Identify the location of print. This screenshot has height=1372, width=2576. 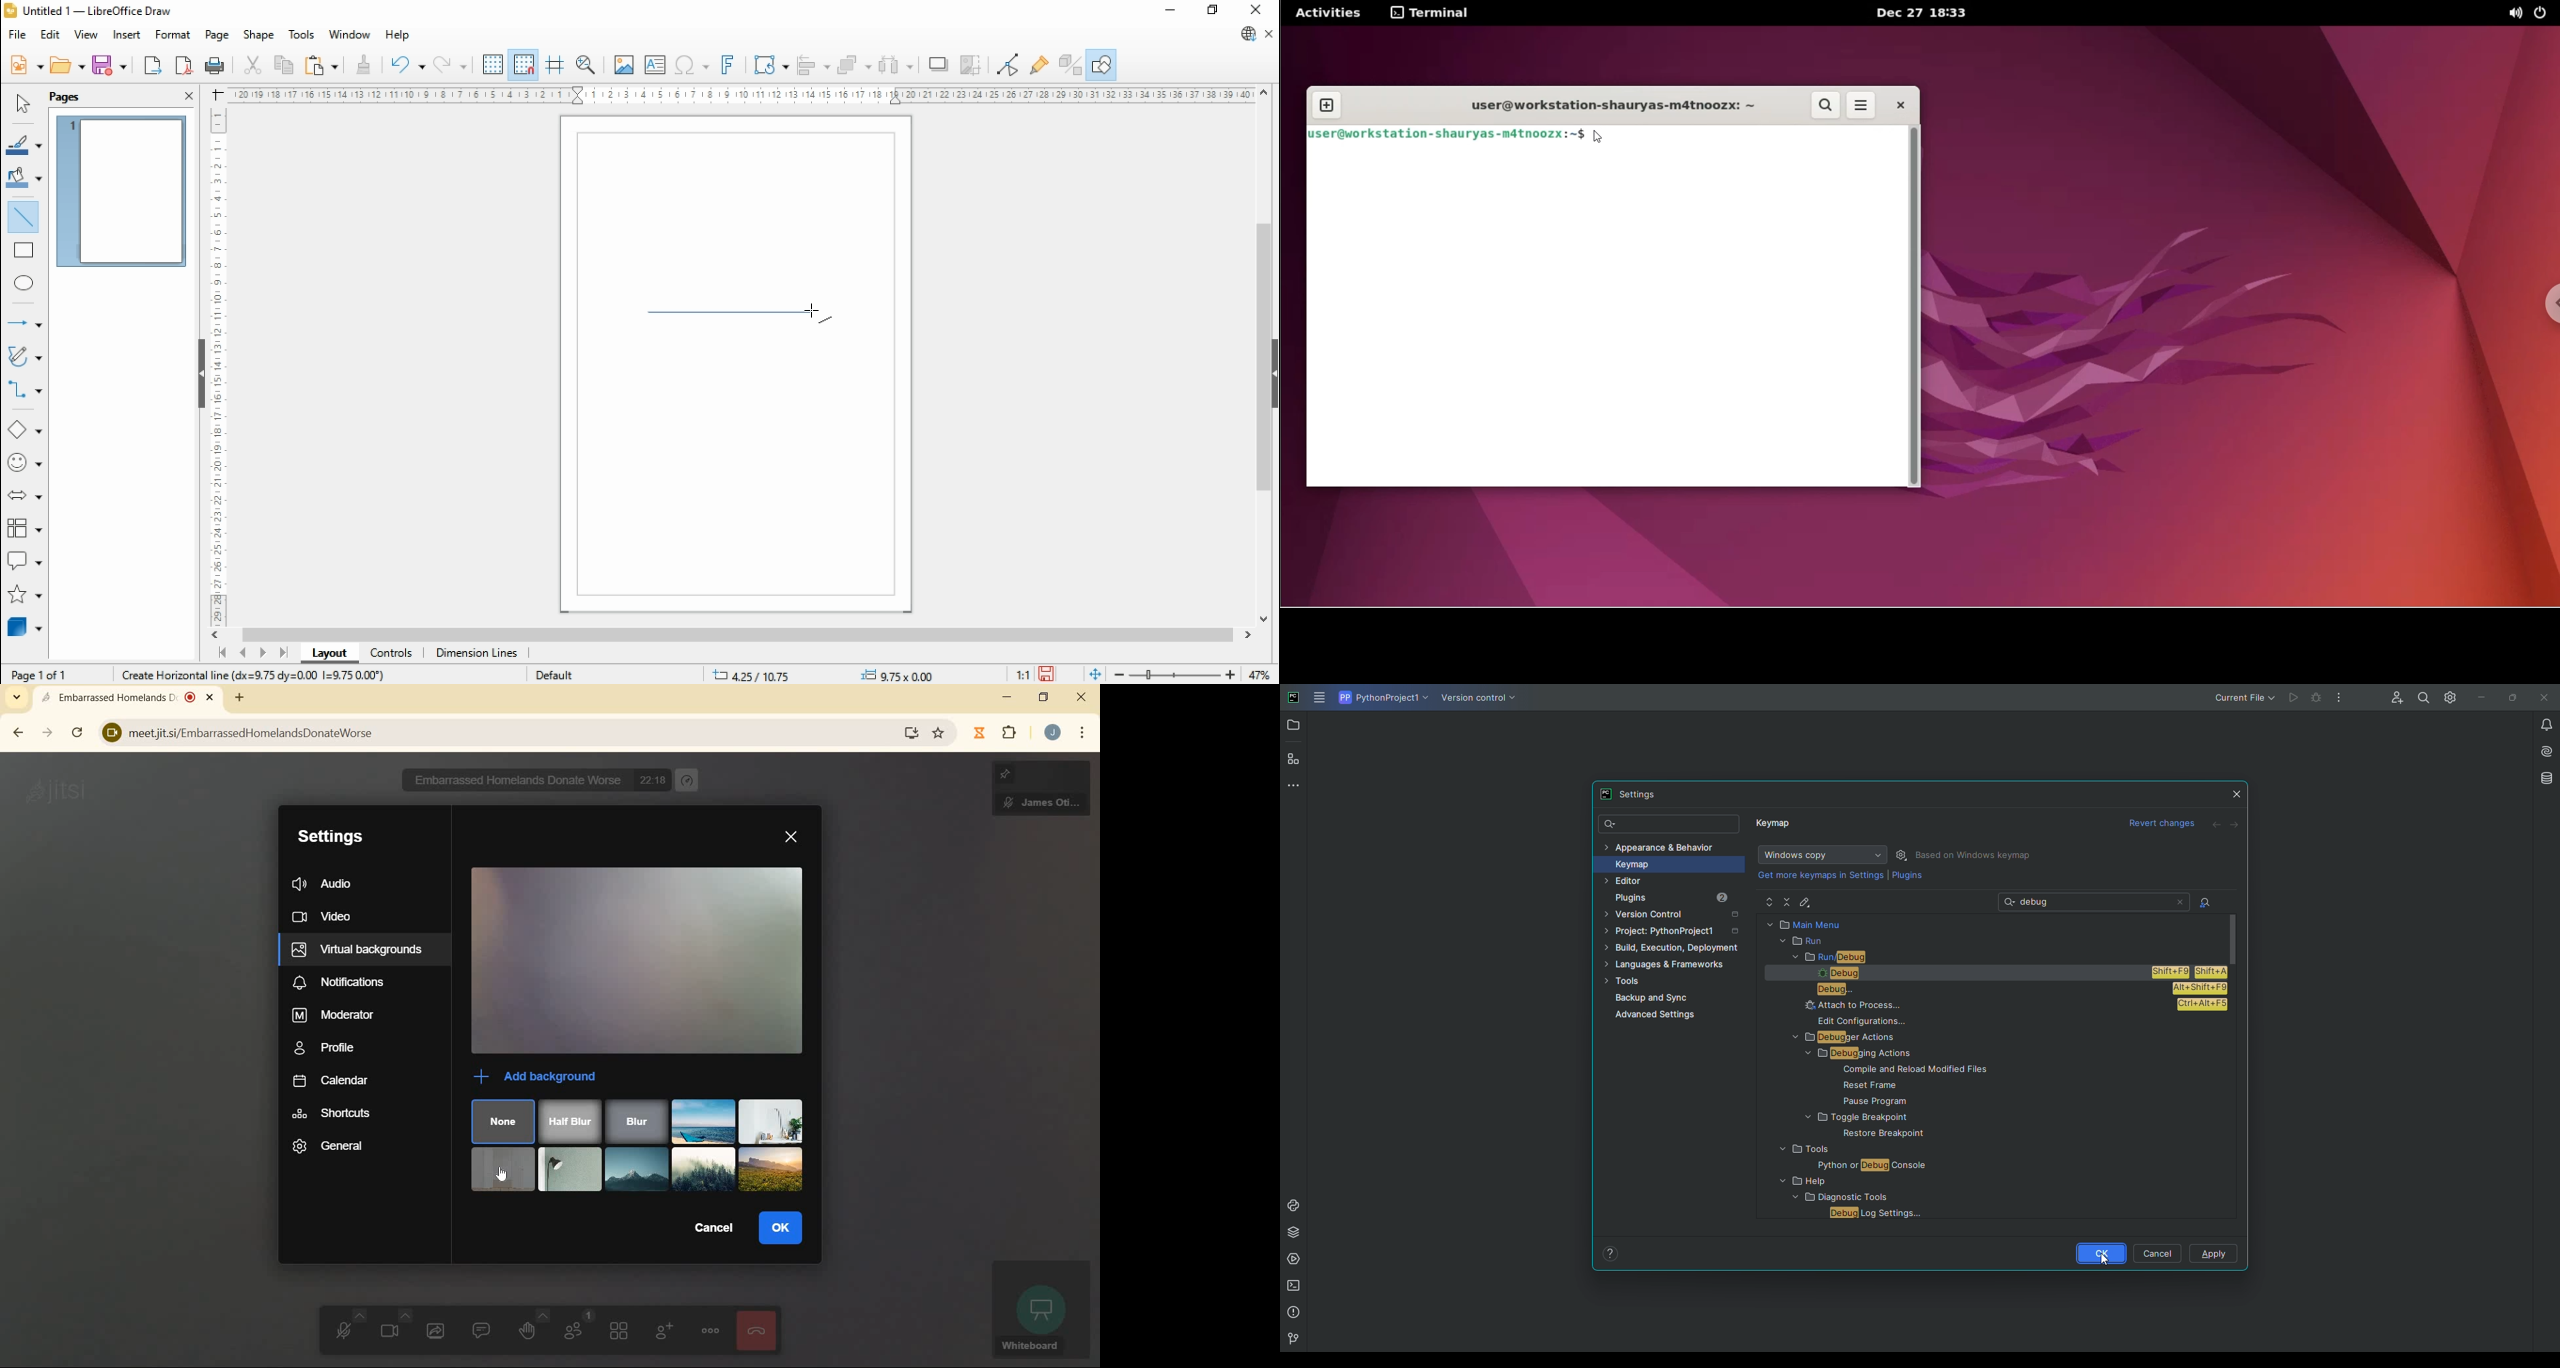
(218, 67).